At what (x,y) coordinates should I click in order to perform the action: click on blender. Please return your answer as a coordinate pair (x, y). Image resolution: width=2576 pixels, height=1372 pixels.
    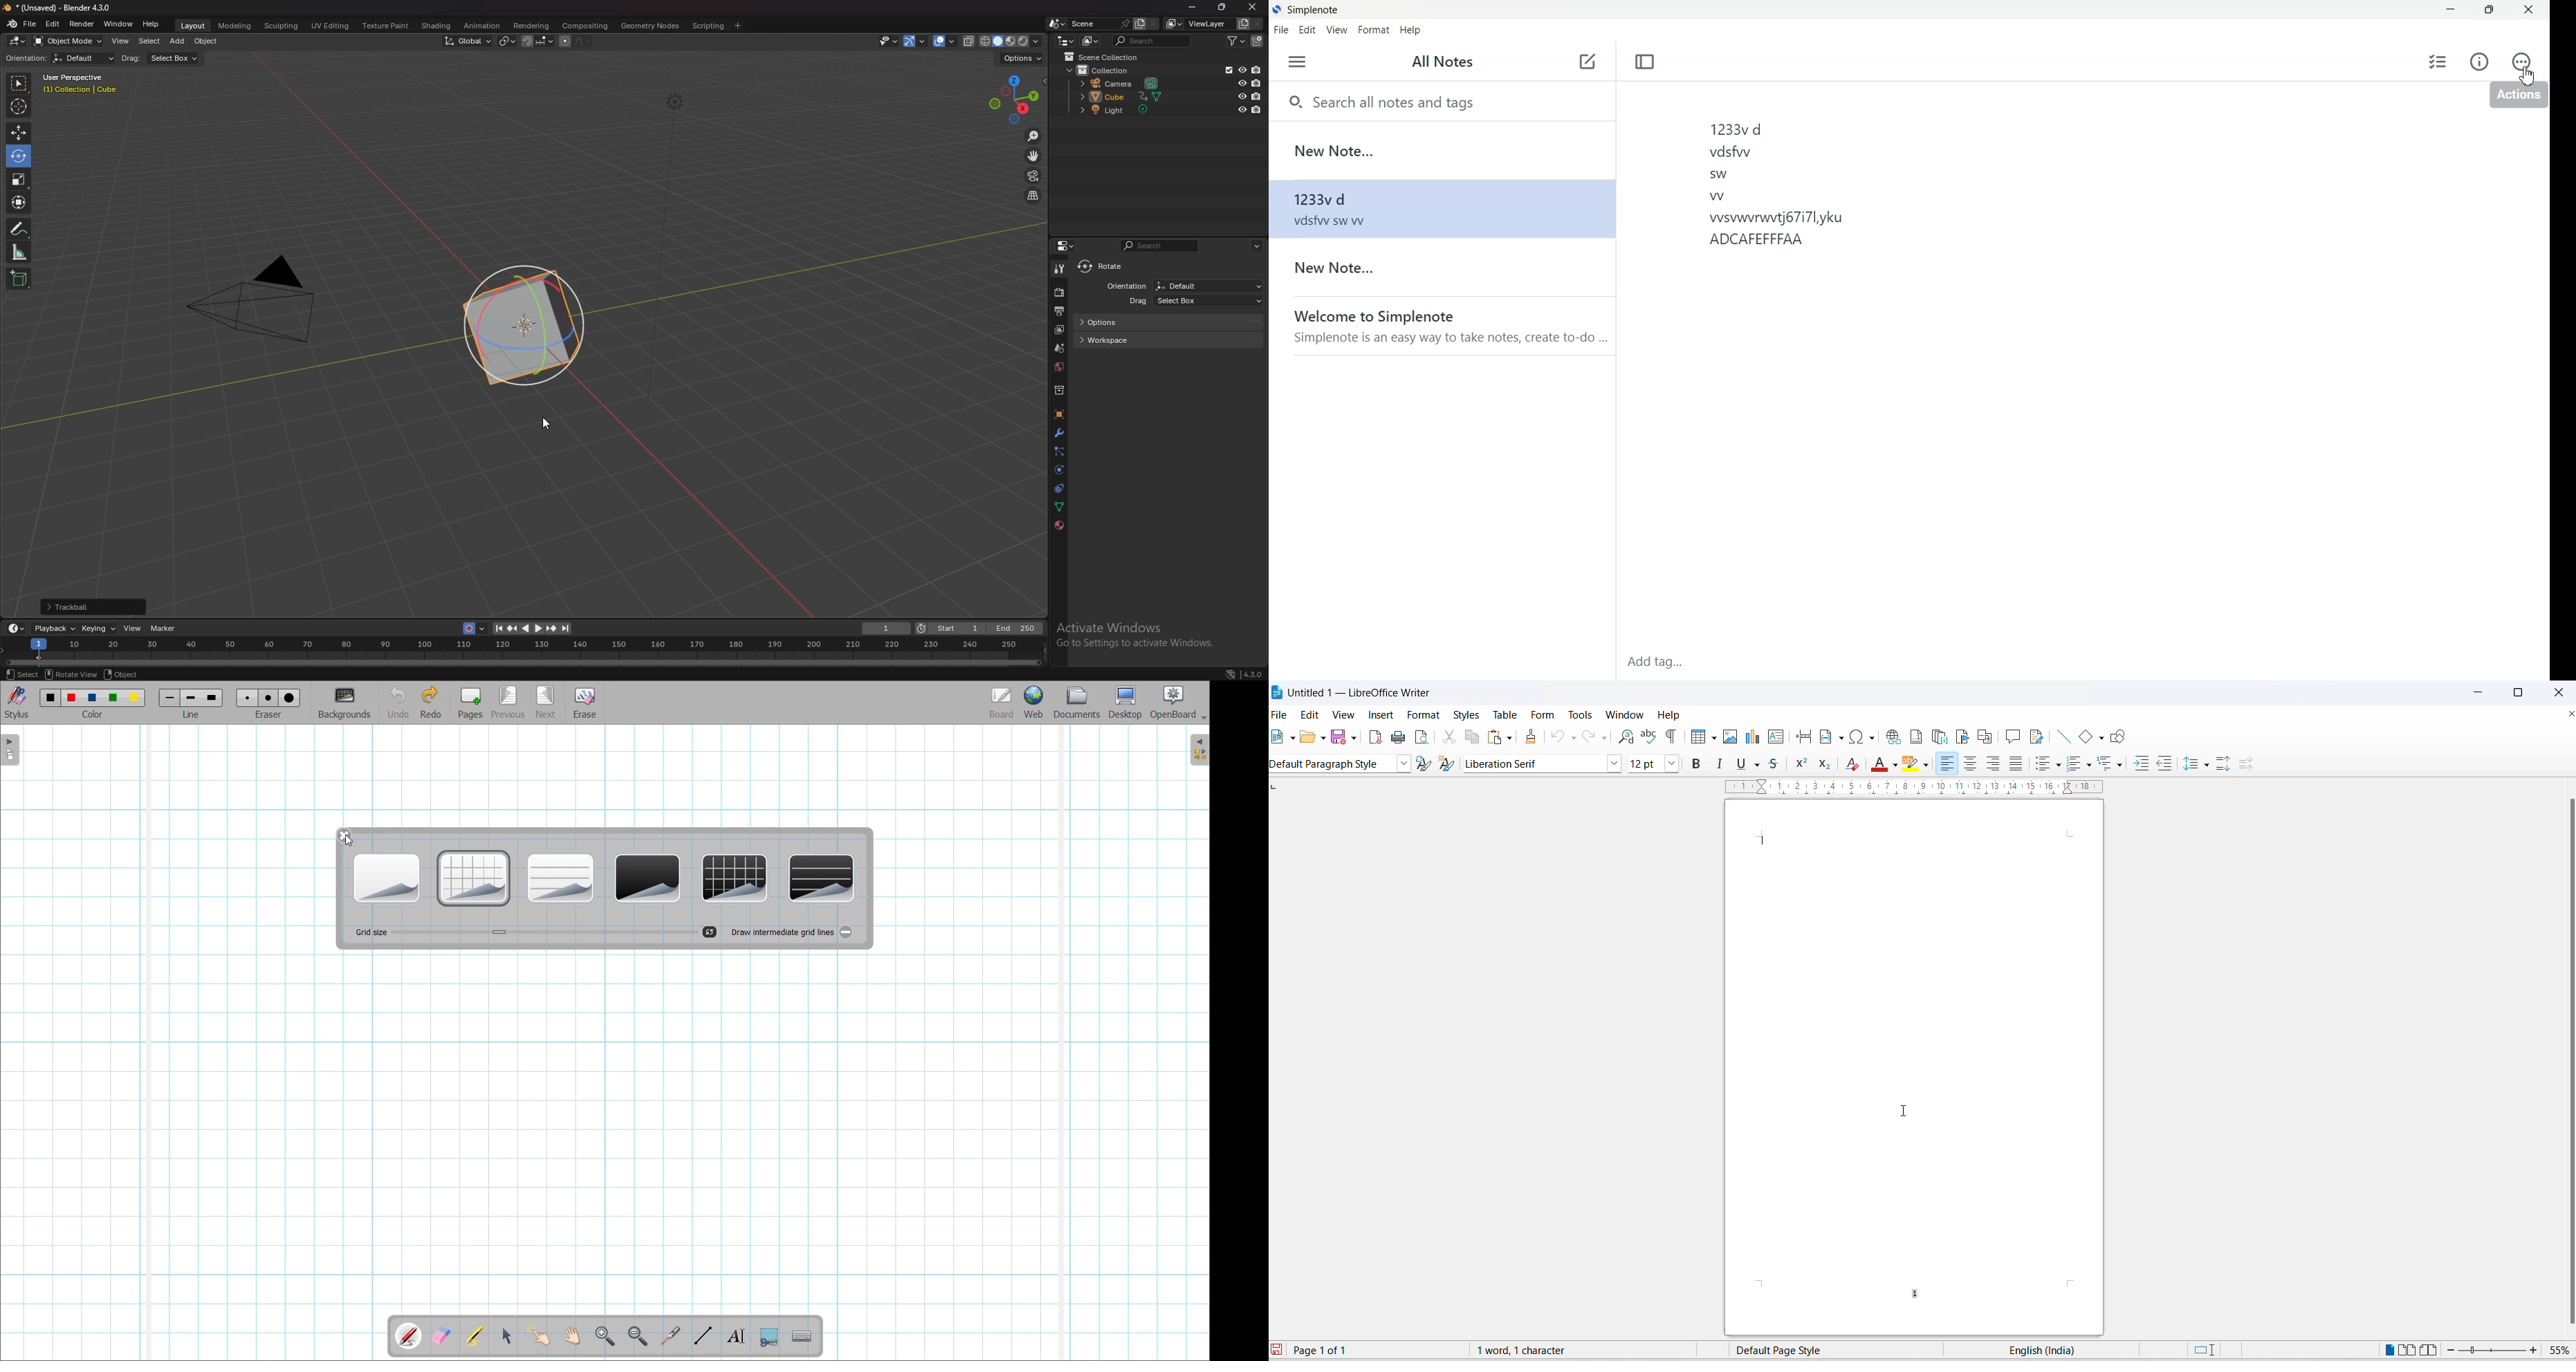
    Looking at the image, I should click on (12, 24).